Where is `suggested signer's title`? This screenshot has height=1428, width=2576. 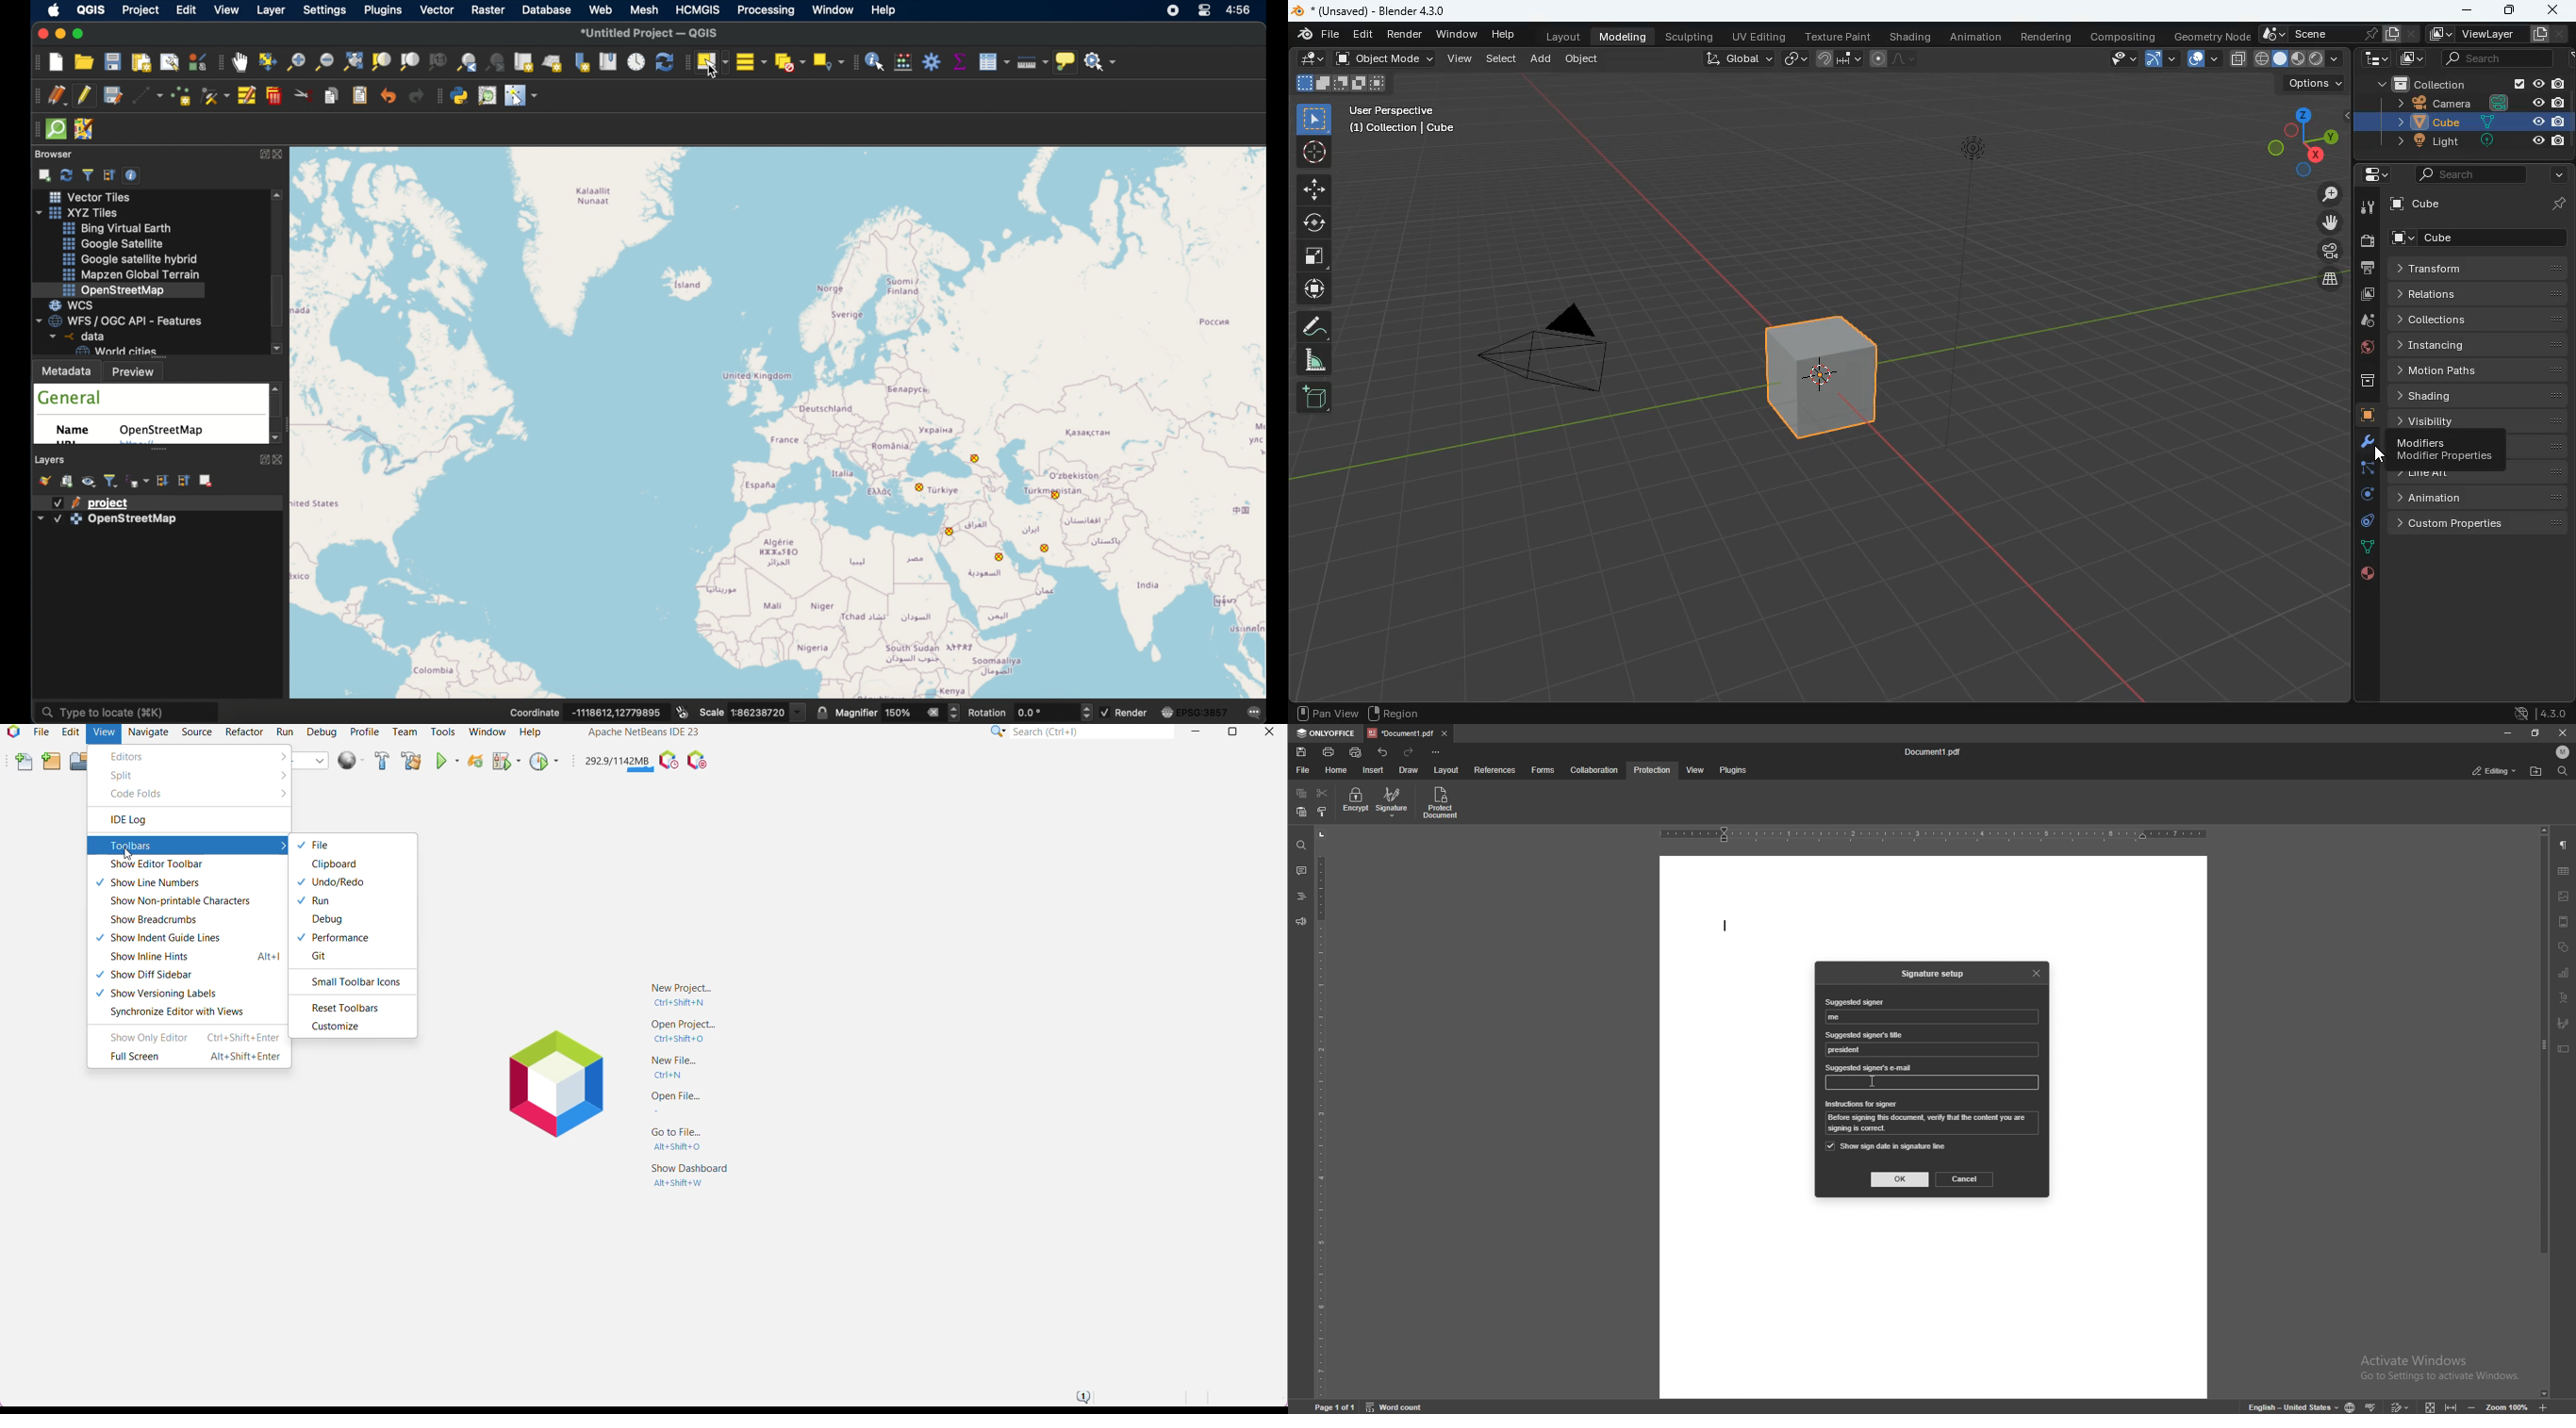
suggested signer's title is located at coordinates (1865, 1034).